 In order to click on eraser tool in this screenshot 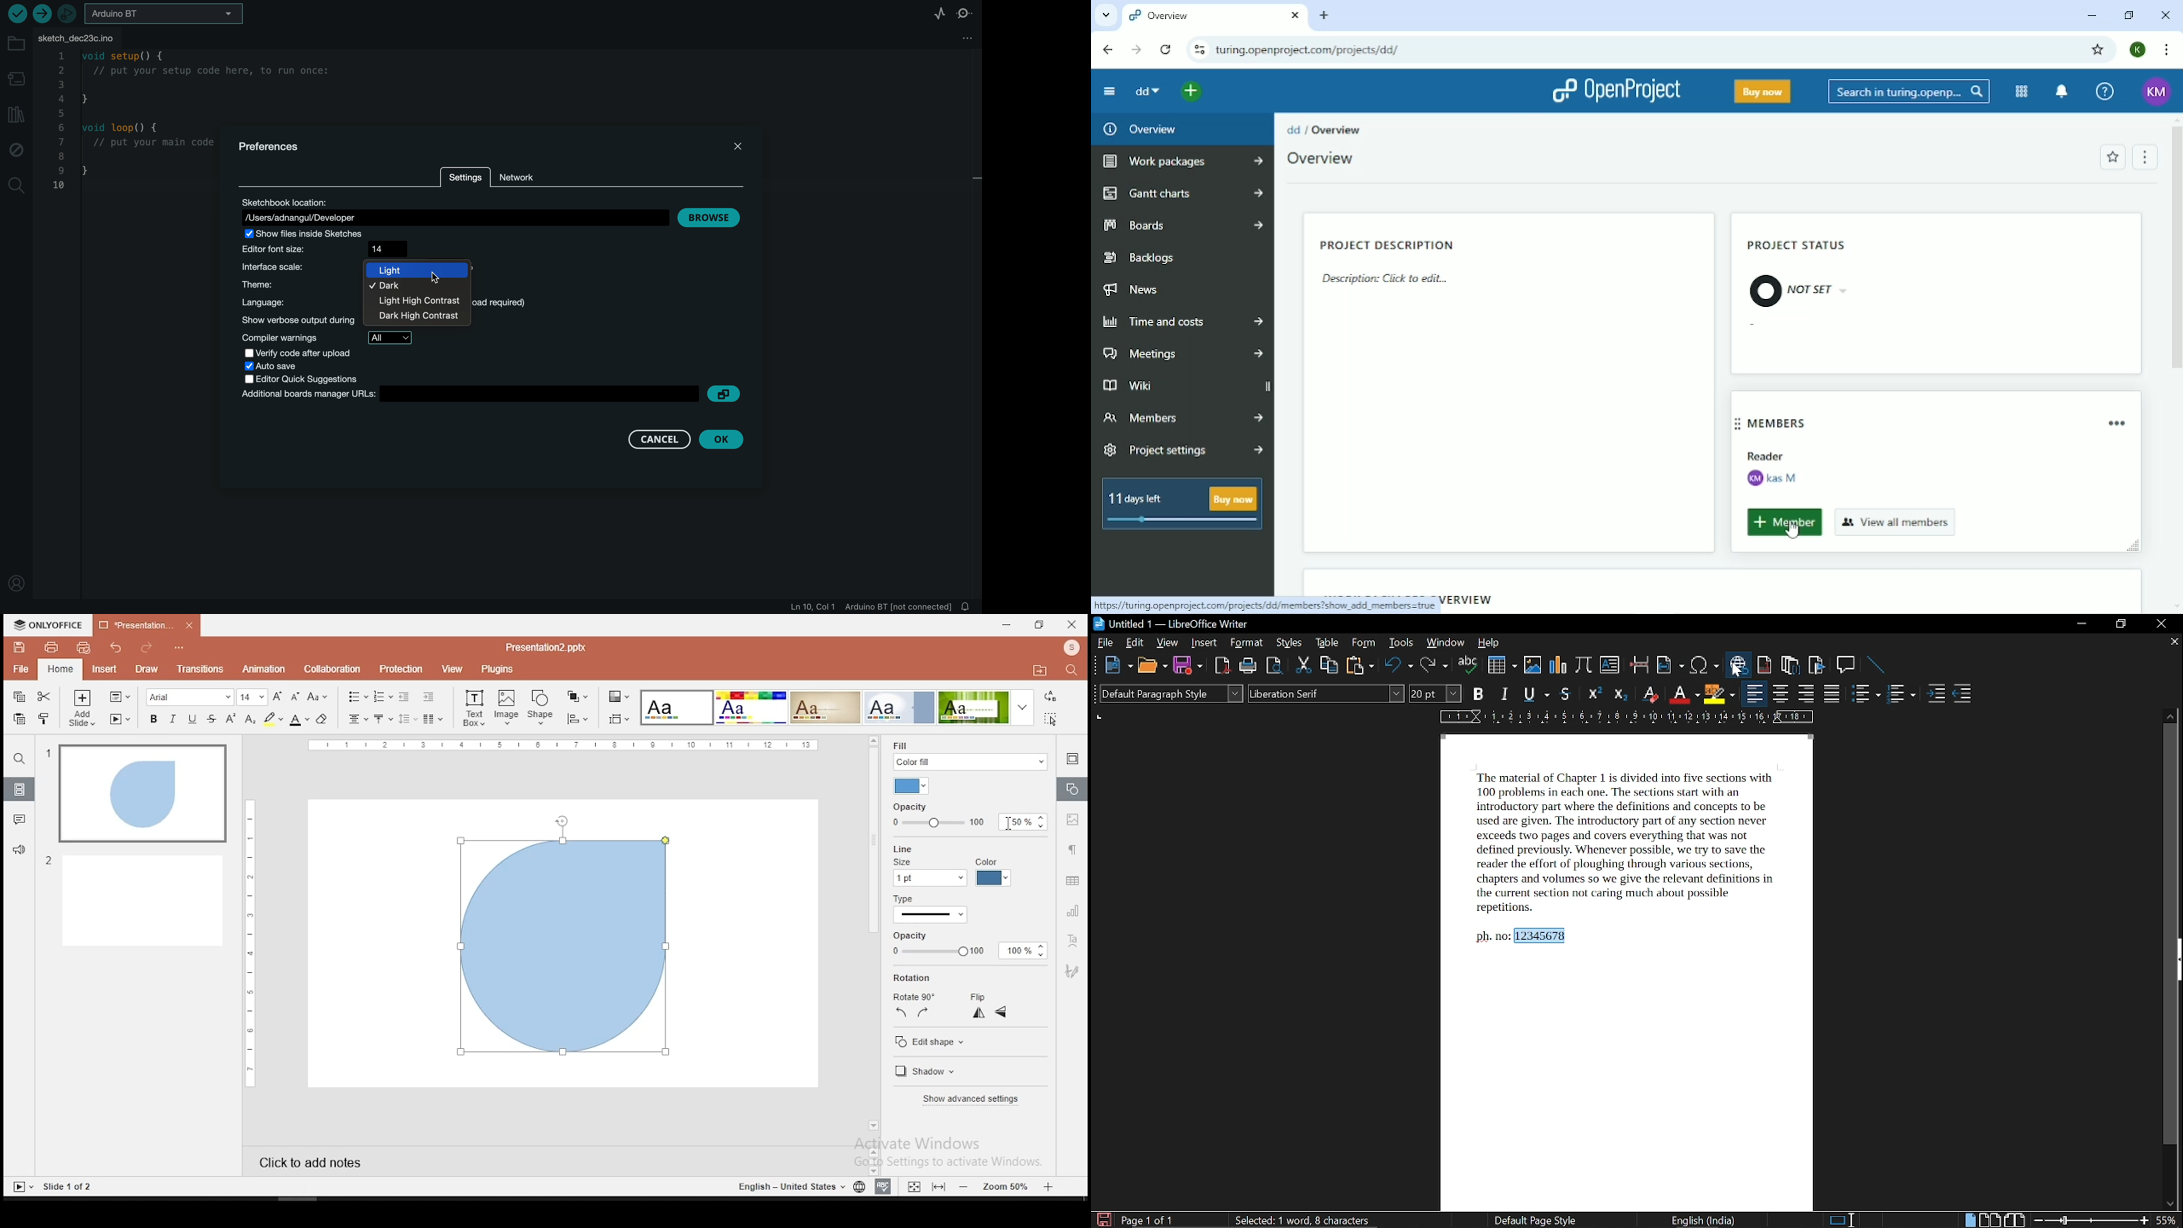, I will do `click(322, 719)`.